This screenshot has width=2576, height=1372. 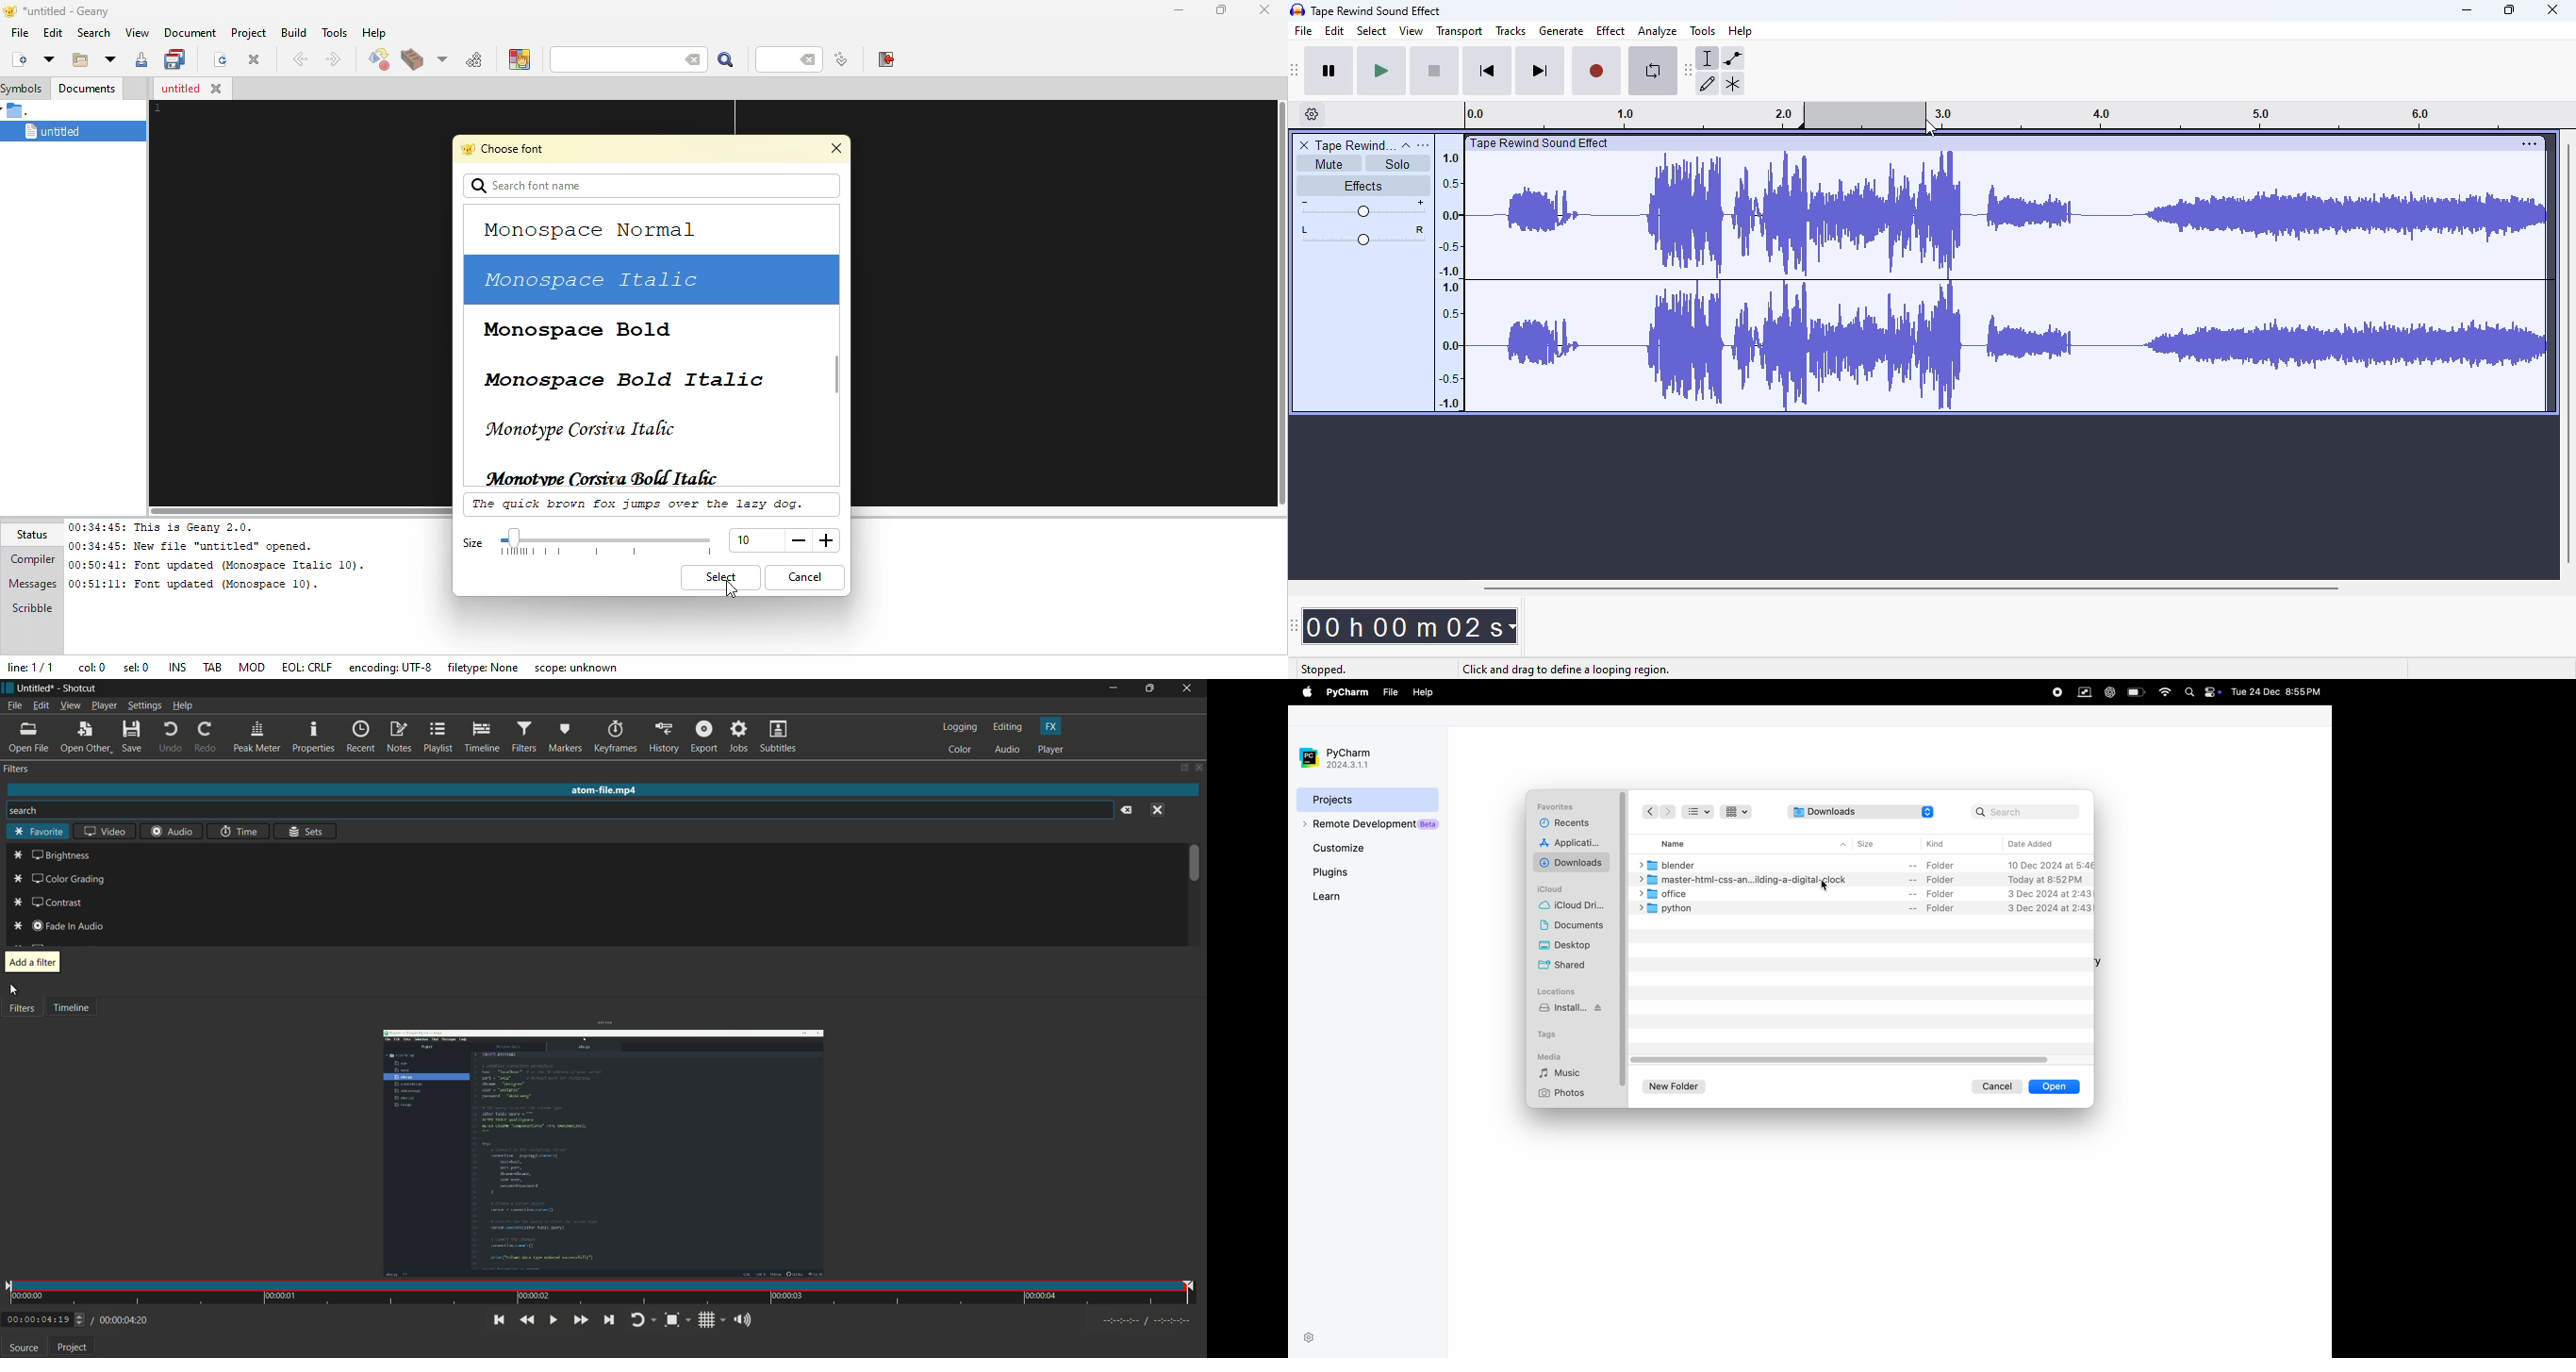 What do you see at coordinates (254, 60) in the screenshot?
I see `close` at bounding box center [254, 60].